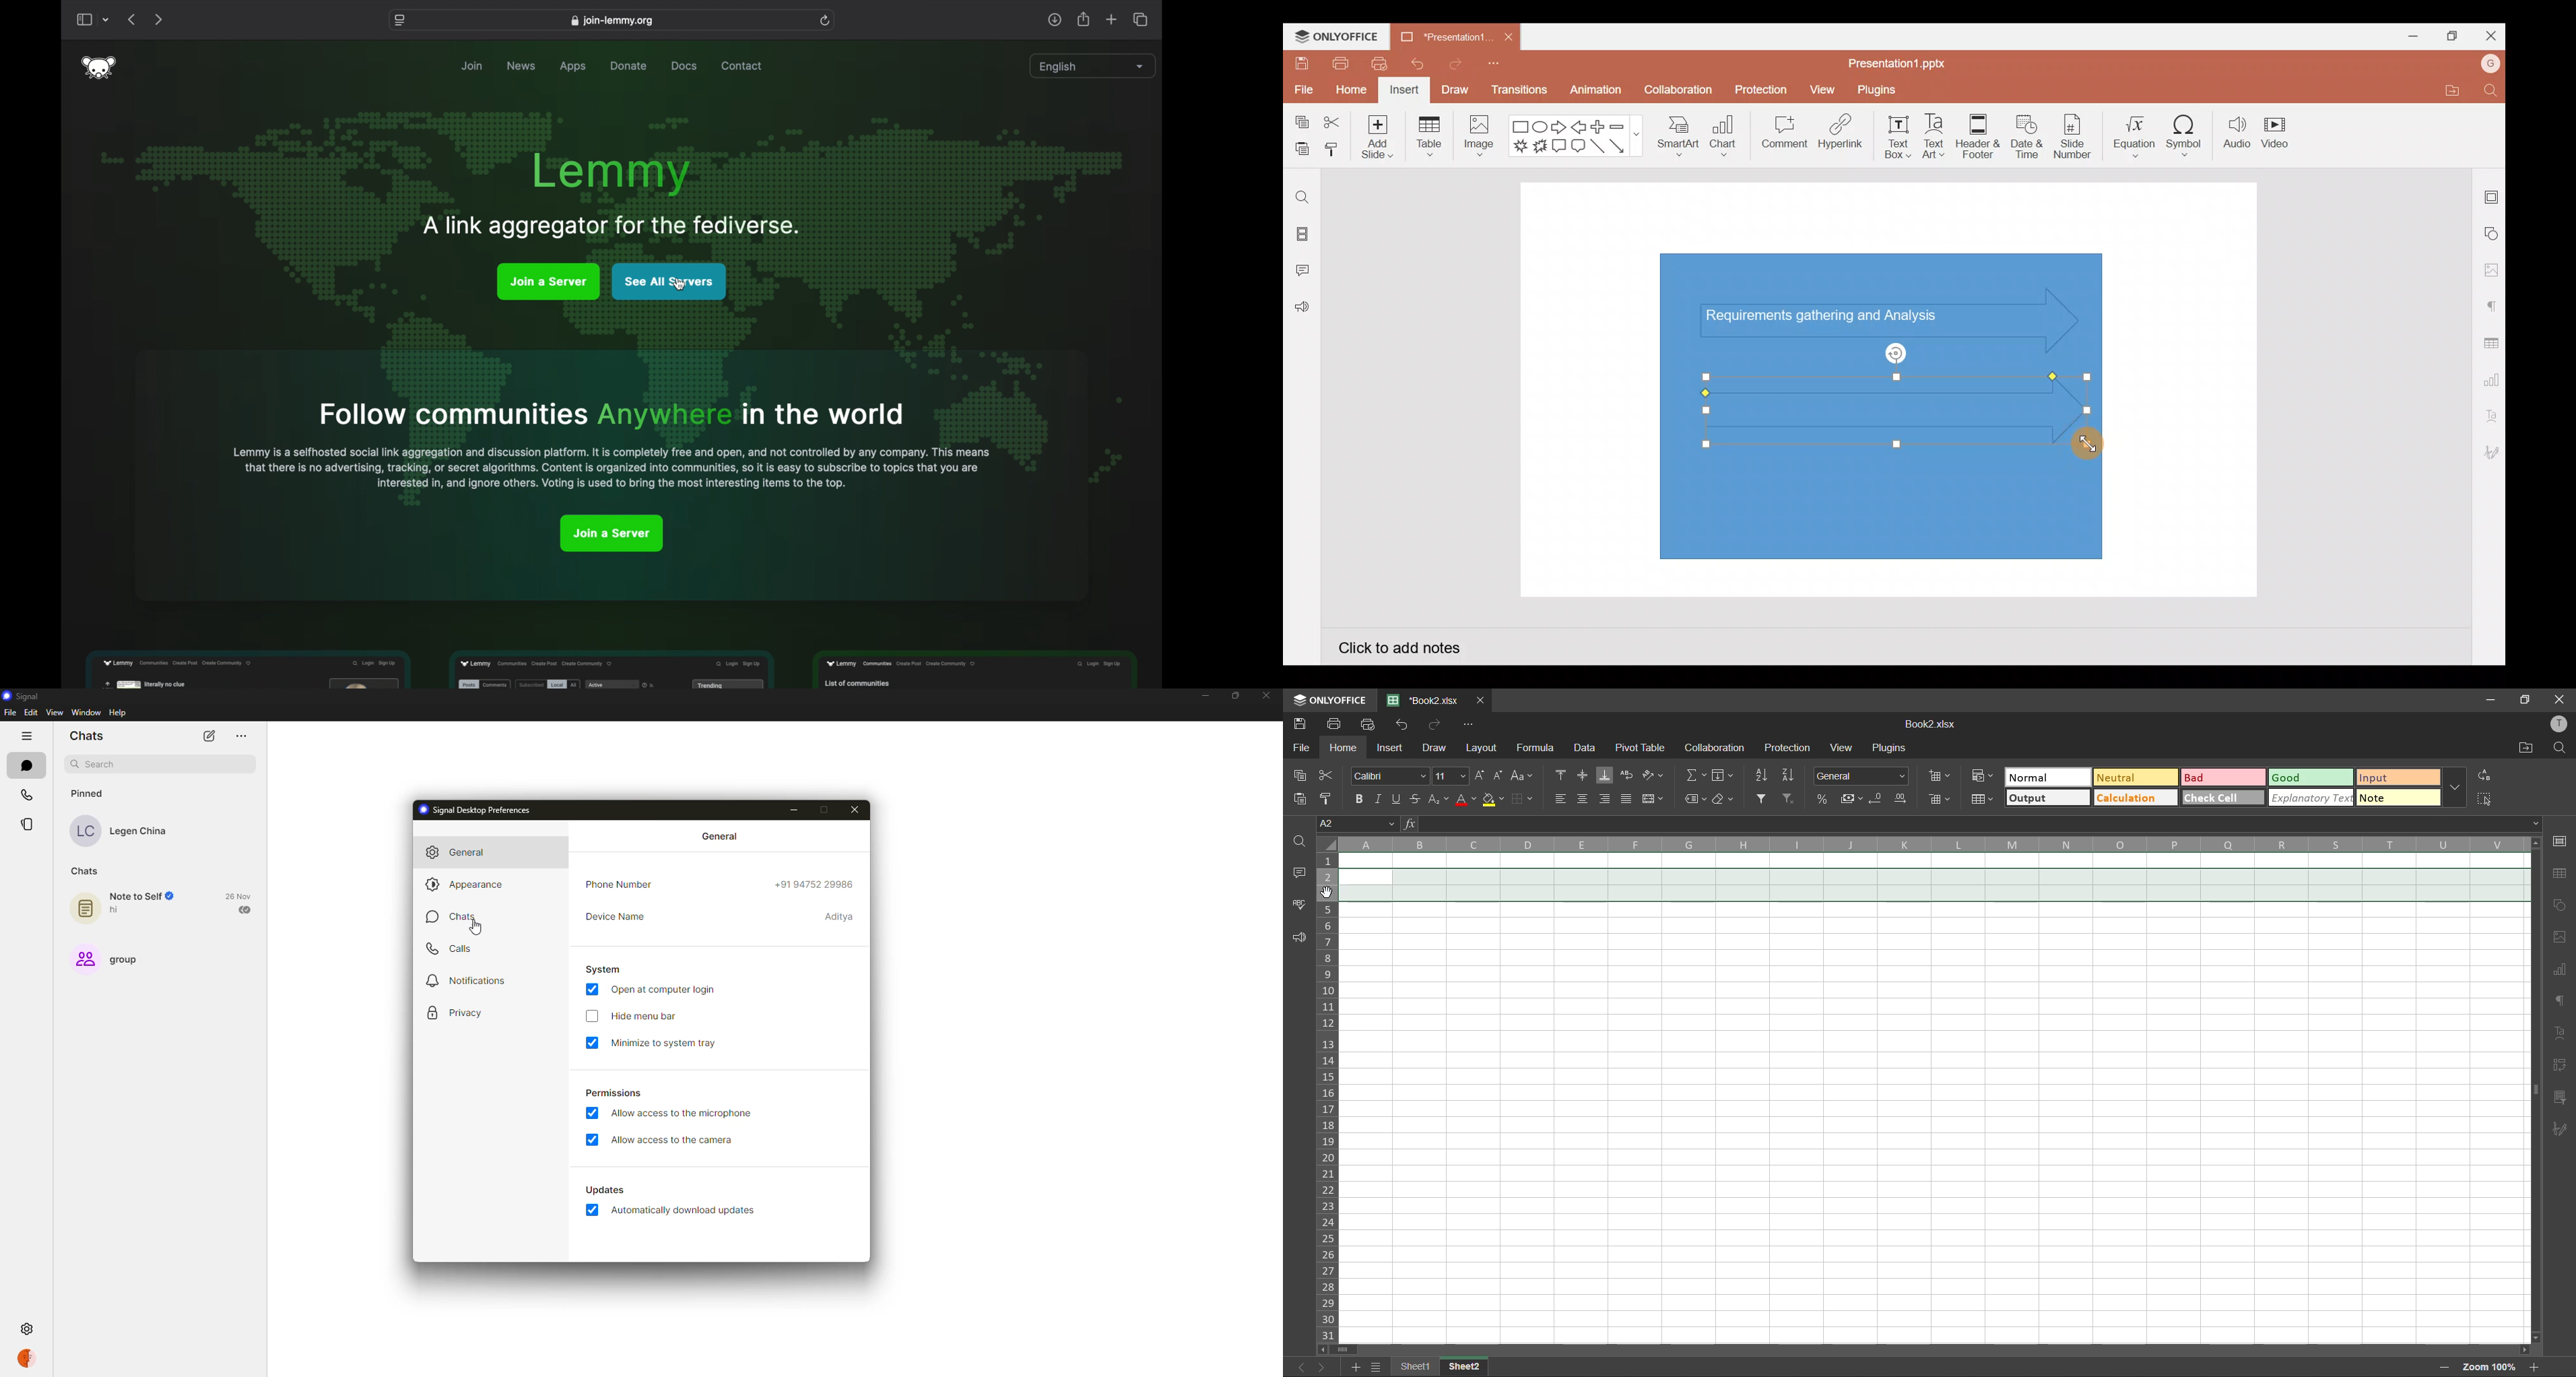 The width and height of the screenshot is (2576, 1400). What do you see at coordinates (1267, 697) in the screenshot?
I see `close` at bounding box center [1267, 697].